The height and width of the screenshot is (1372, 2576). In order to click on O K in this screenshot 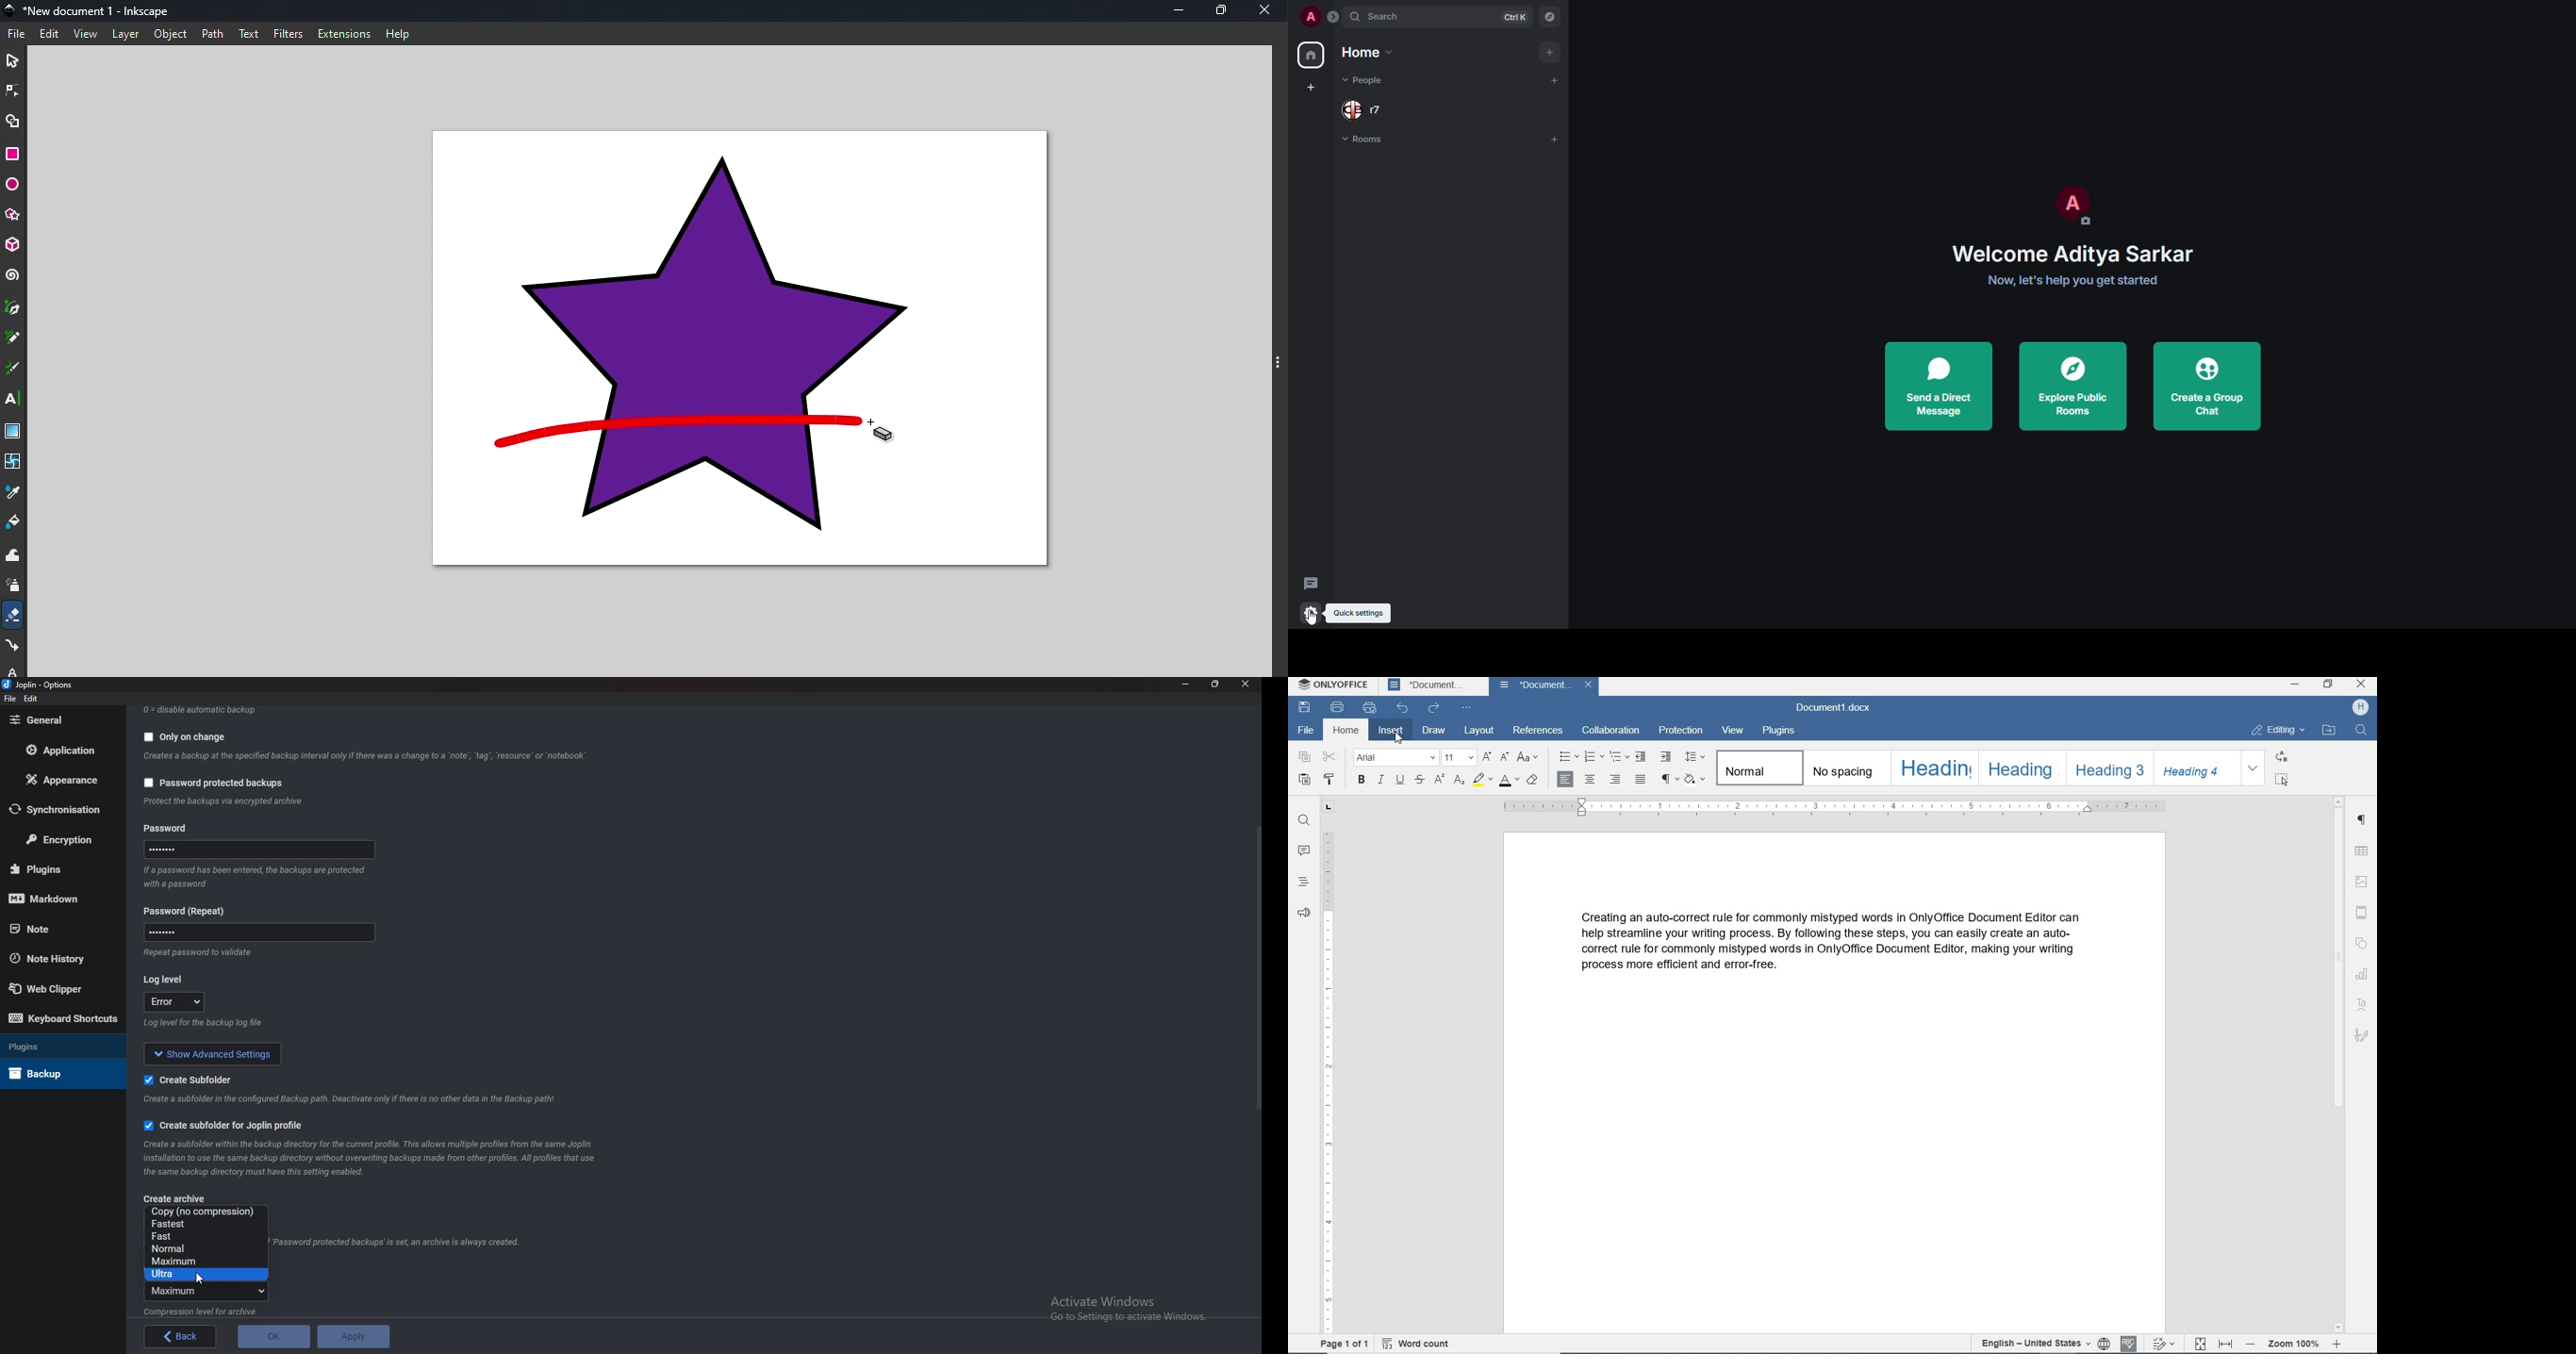, I will do `click(275, 1336)`.